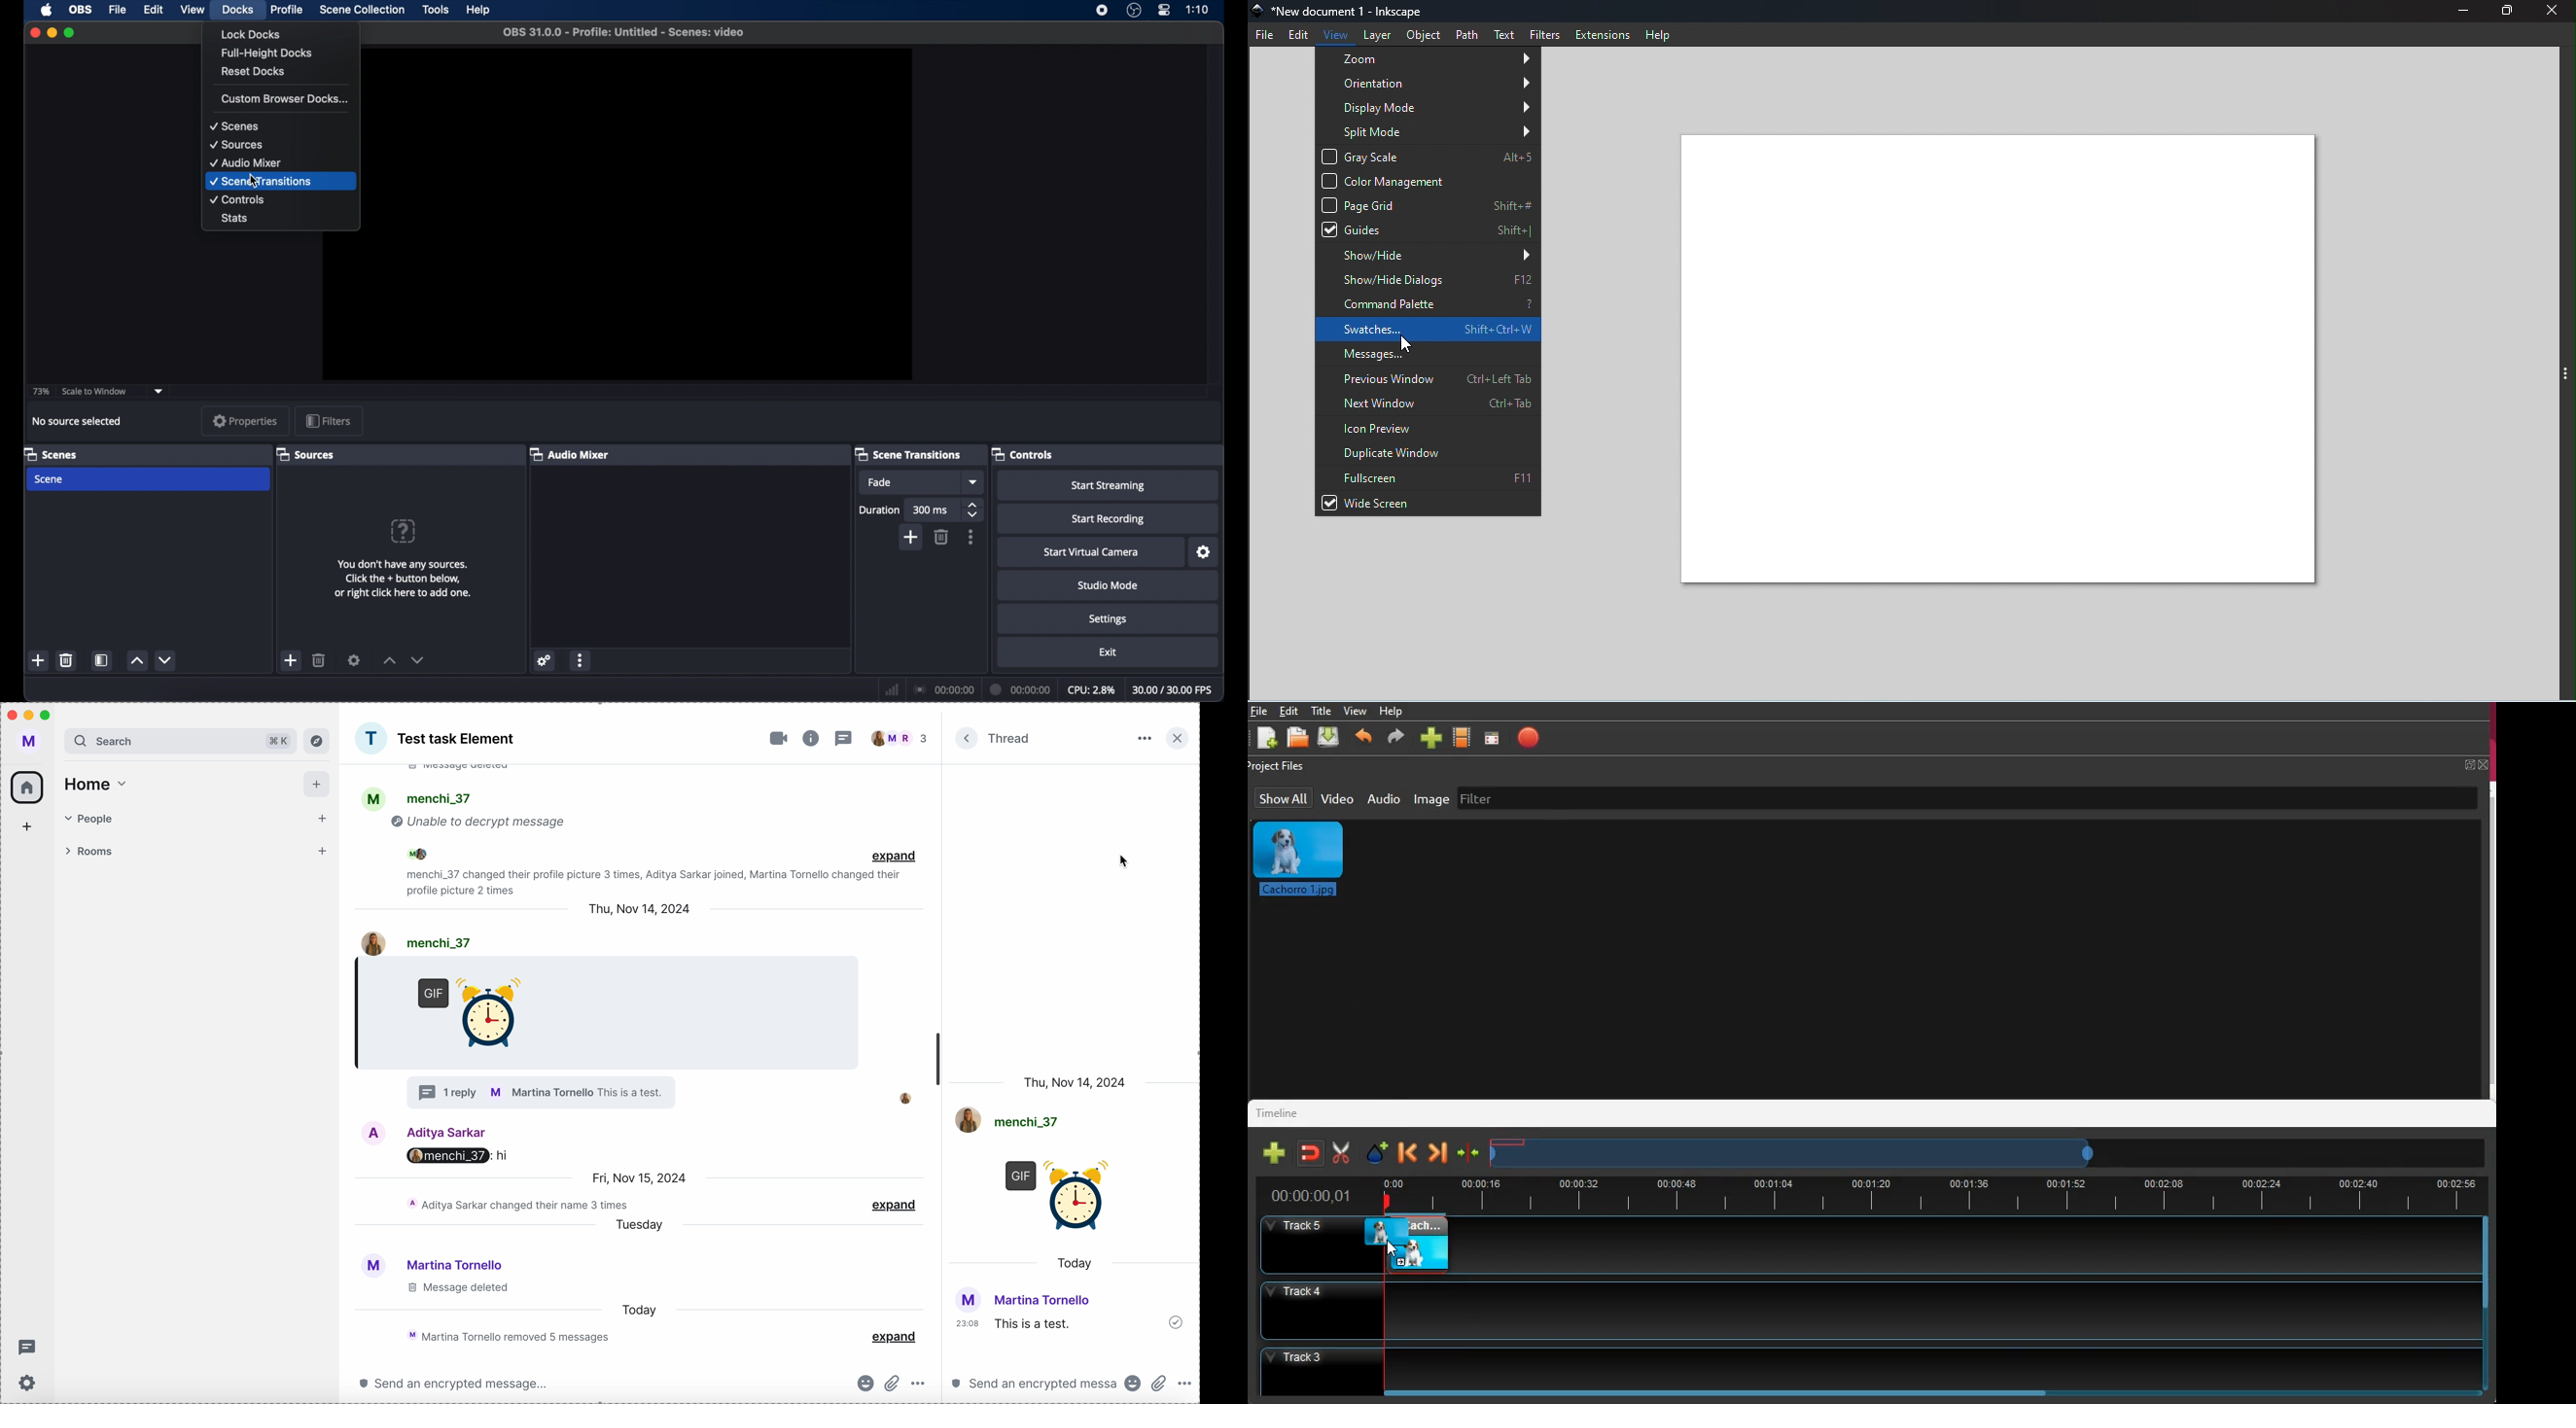 The width and height of the screenshot is (2576, 1428). What do you see at coordinates (1092, 552) in the screenshot?
I see `start virtual camera` at bounding box center [1092, 552].